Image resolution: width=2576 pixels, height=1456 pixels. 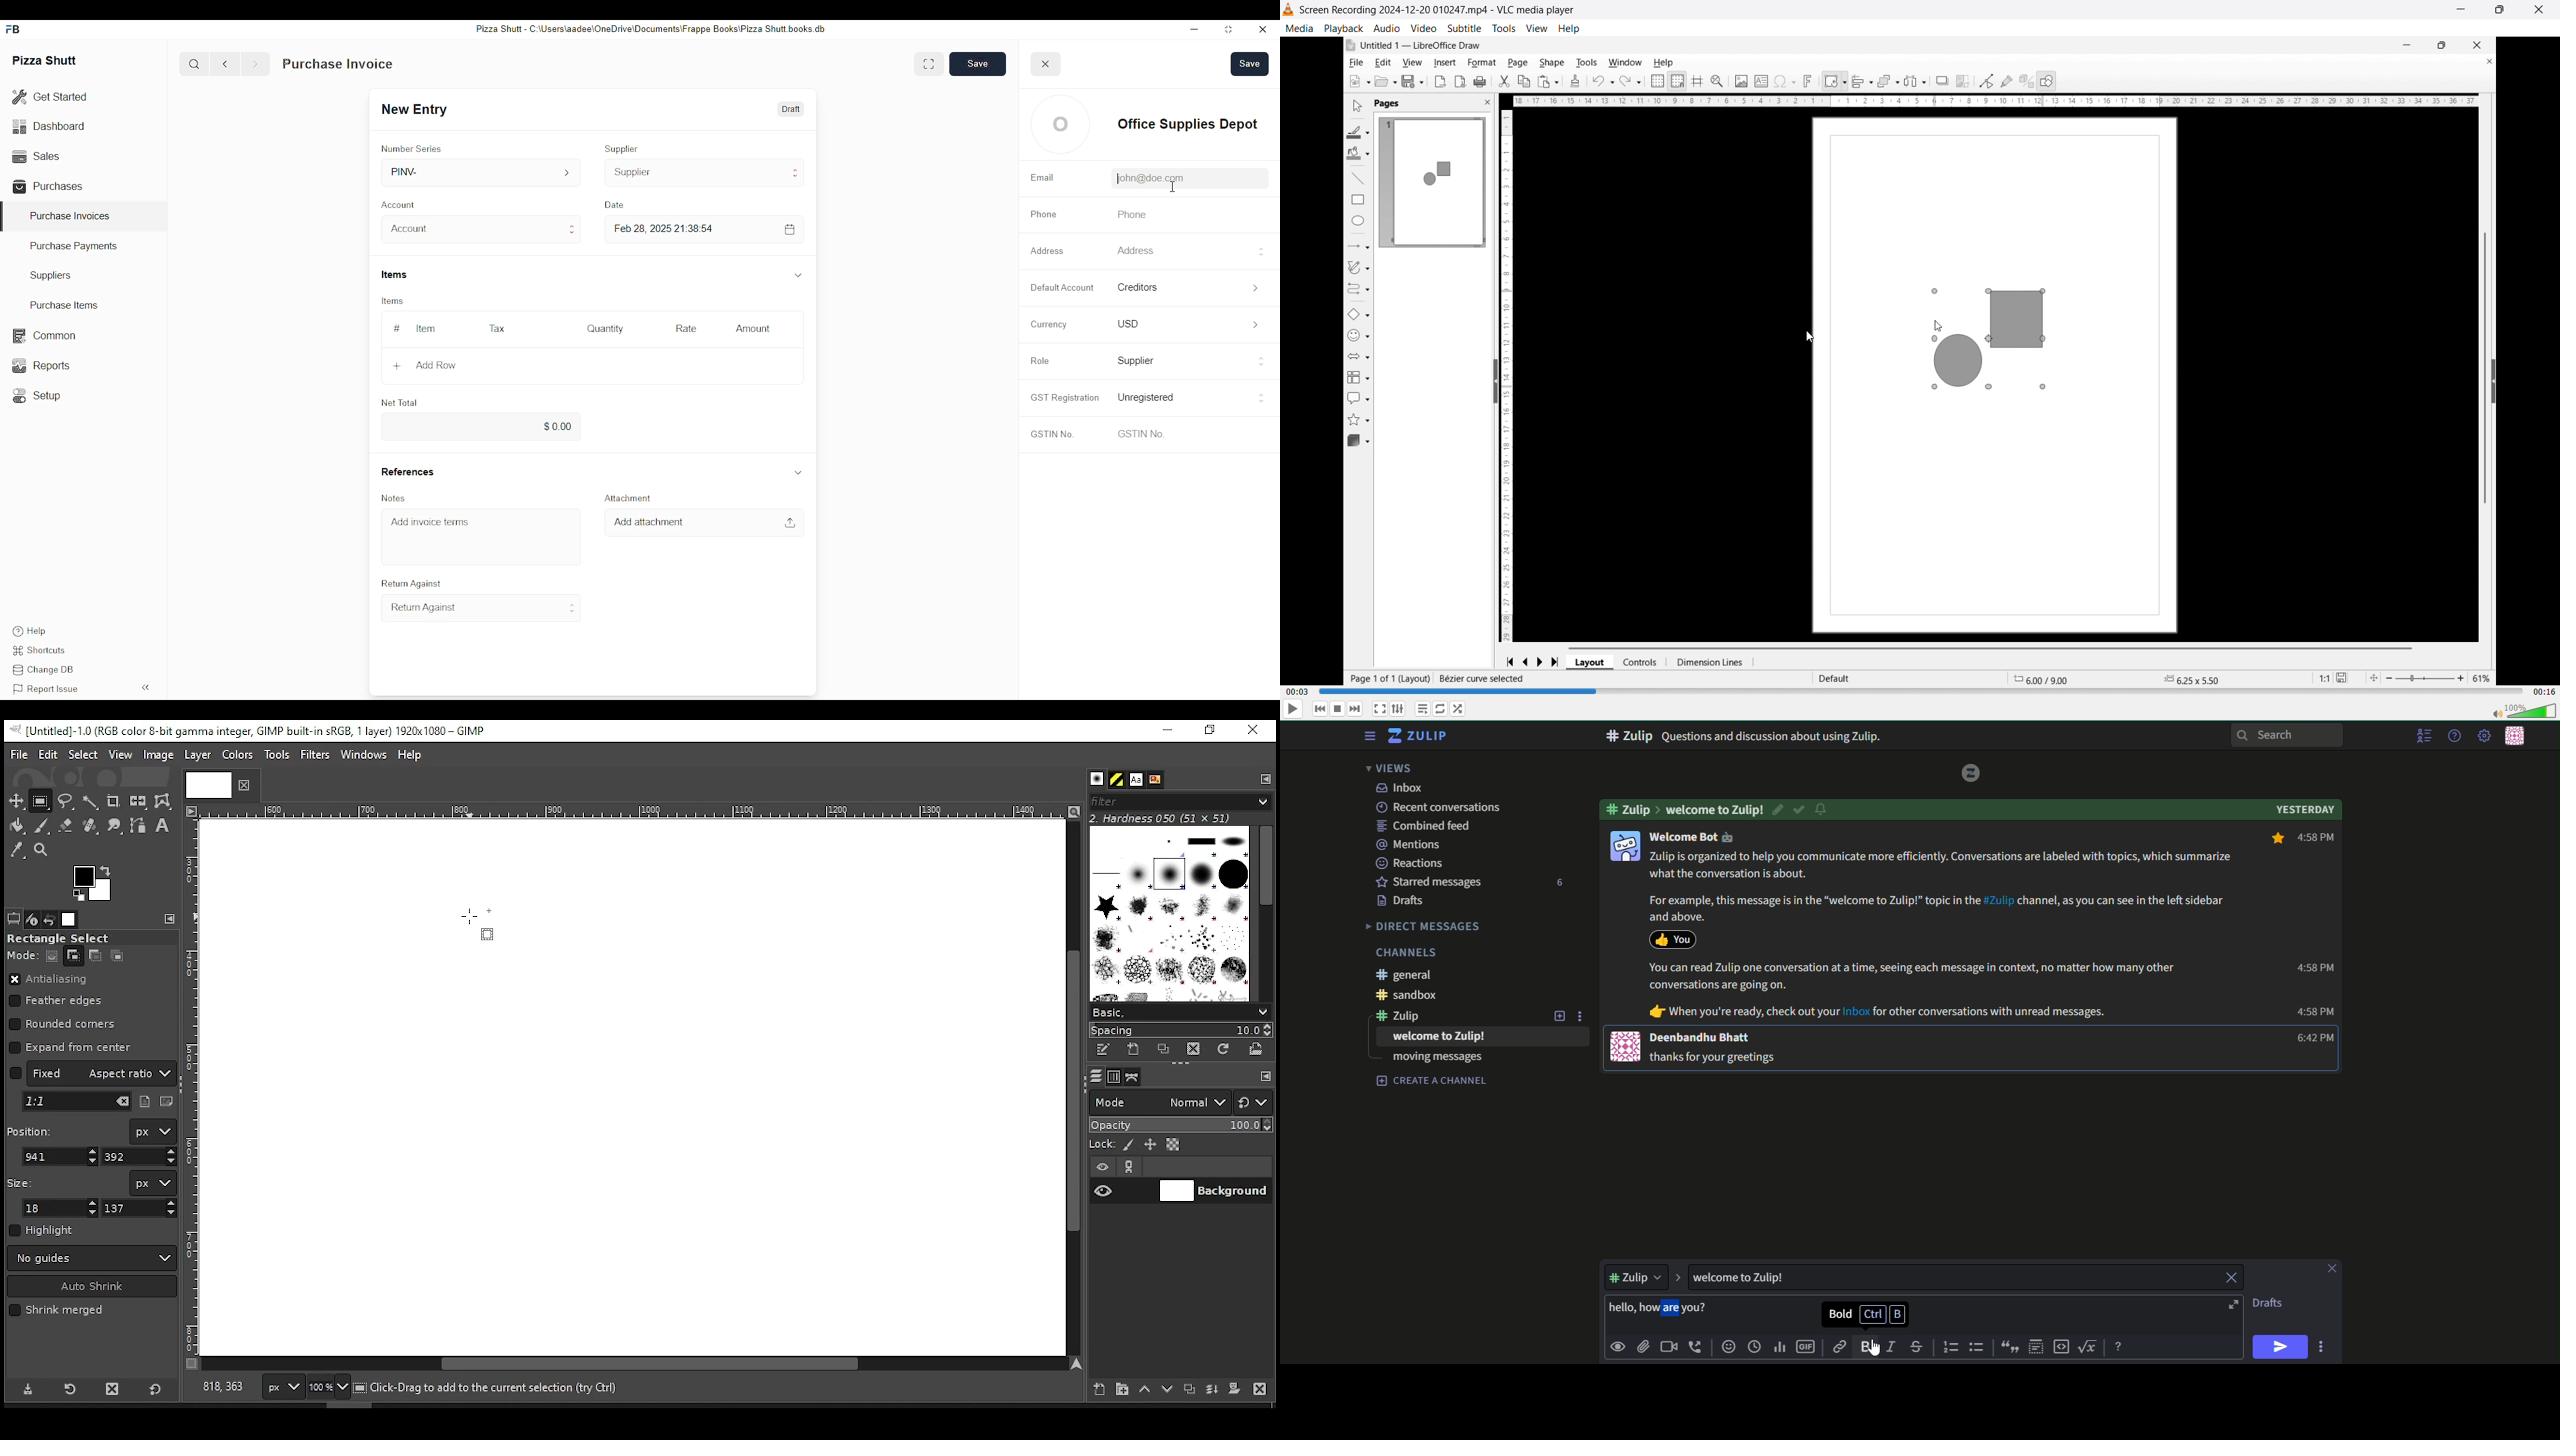 What do you see at coordinates (1134, 250) in the screenshot?
I see `Address` at bounding box center [1134, 250].